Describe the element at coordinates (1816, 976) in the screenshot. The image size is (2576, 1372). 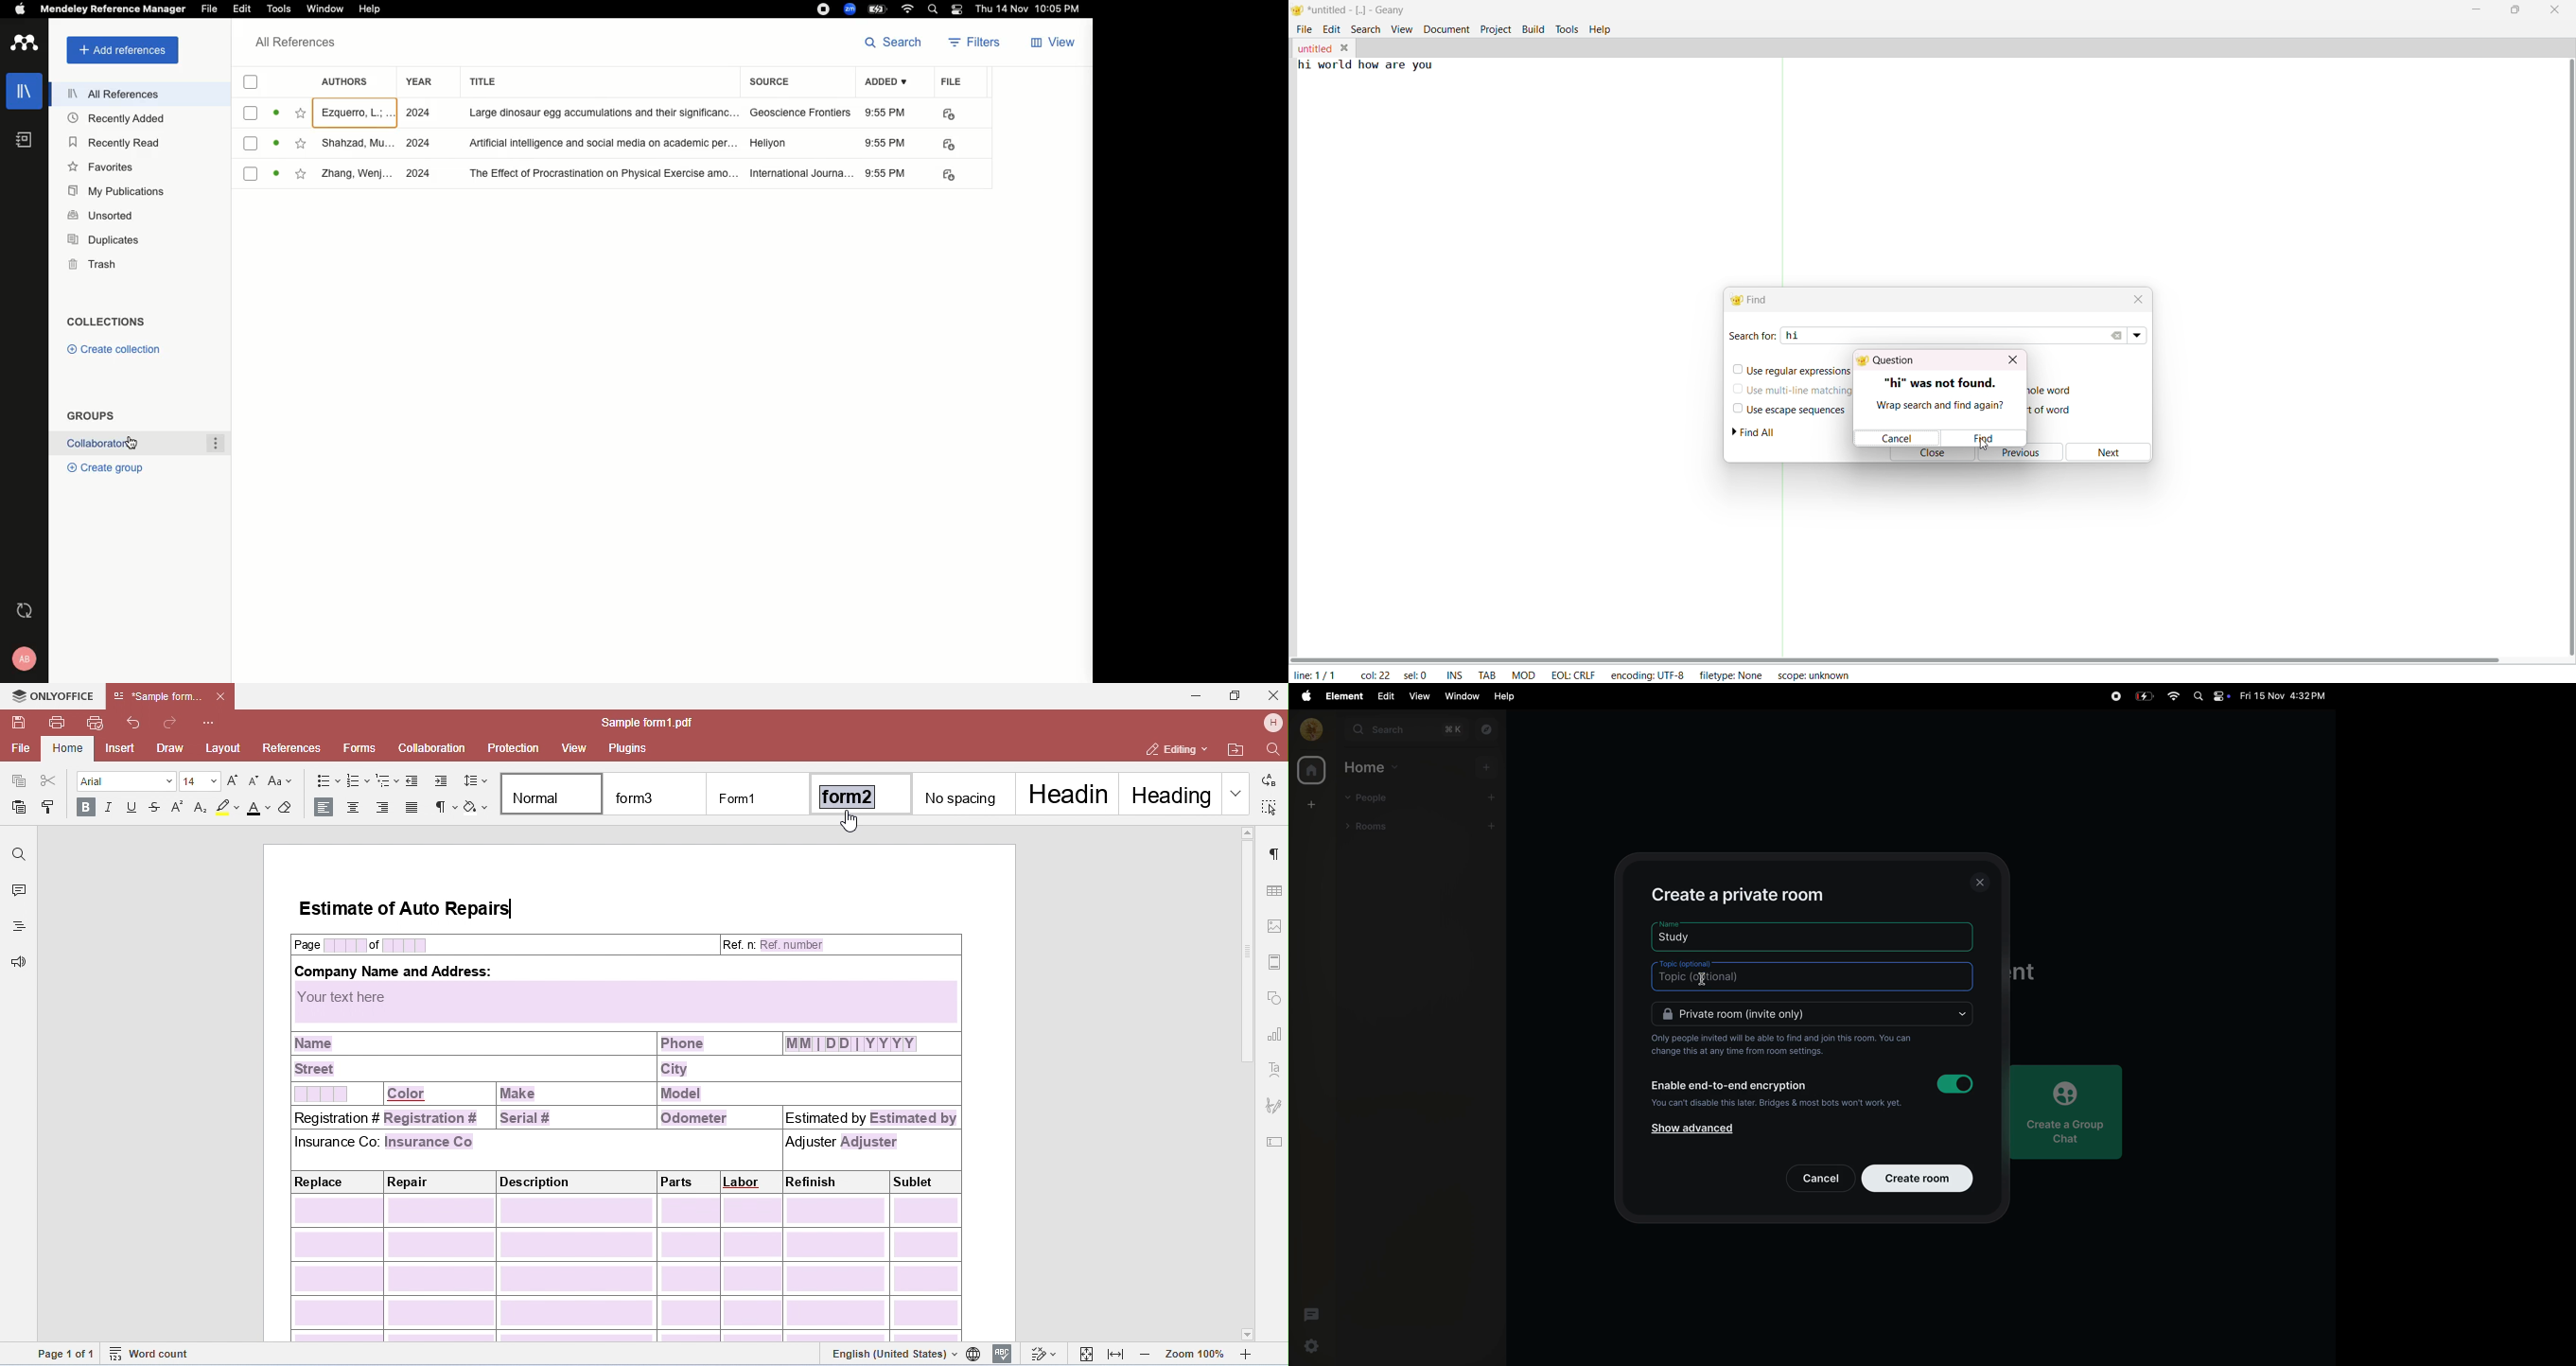
I see `topic` at that location.